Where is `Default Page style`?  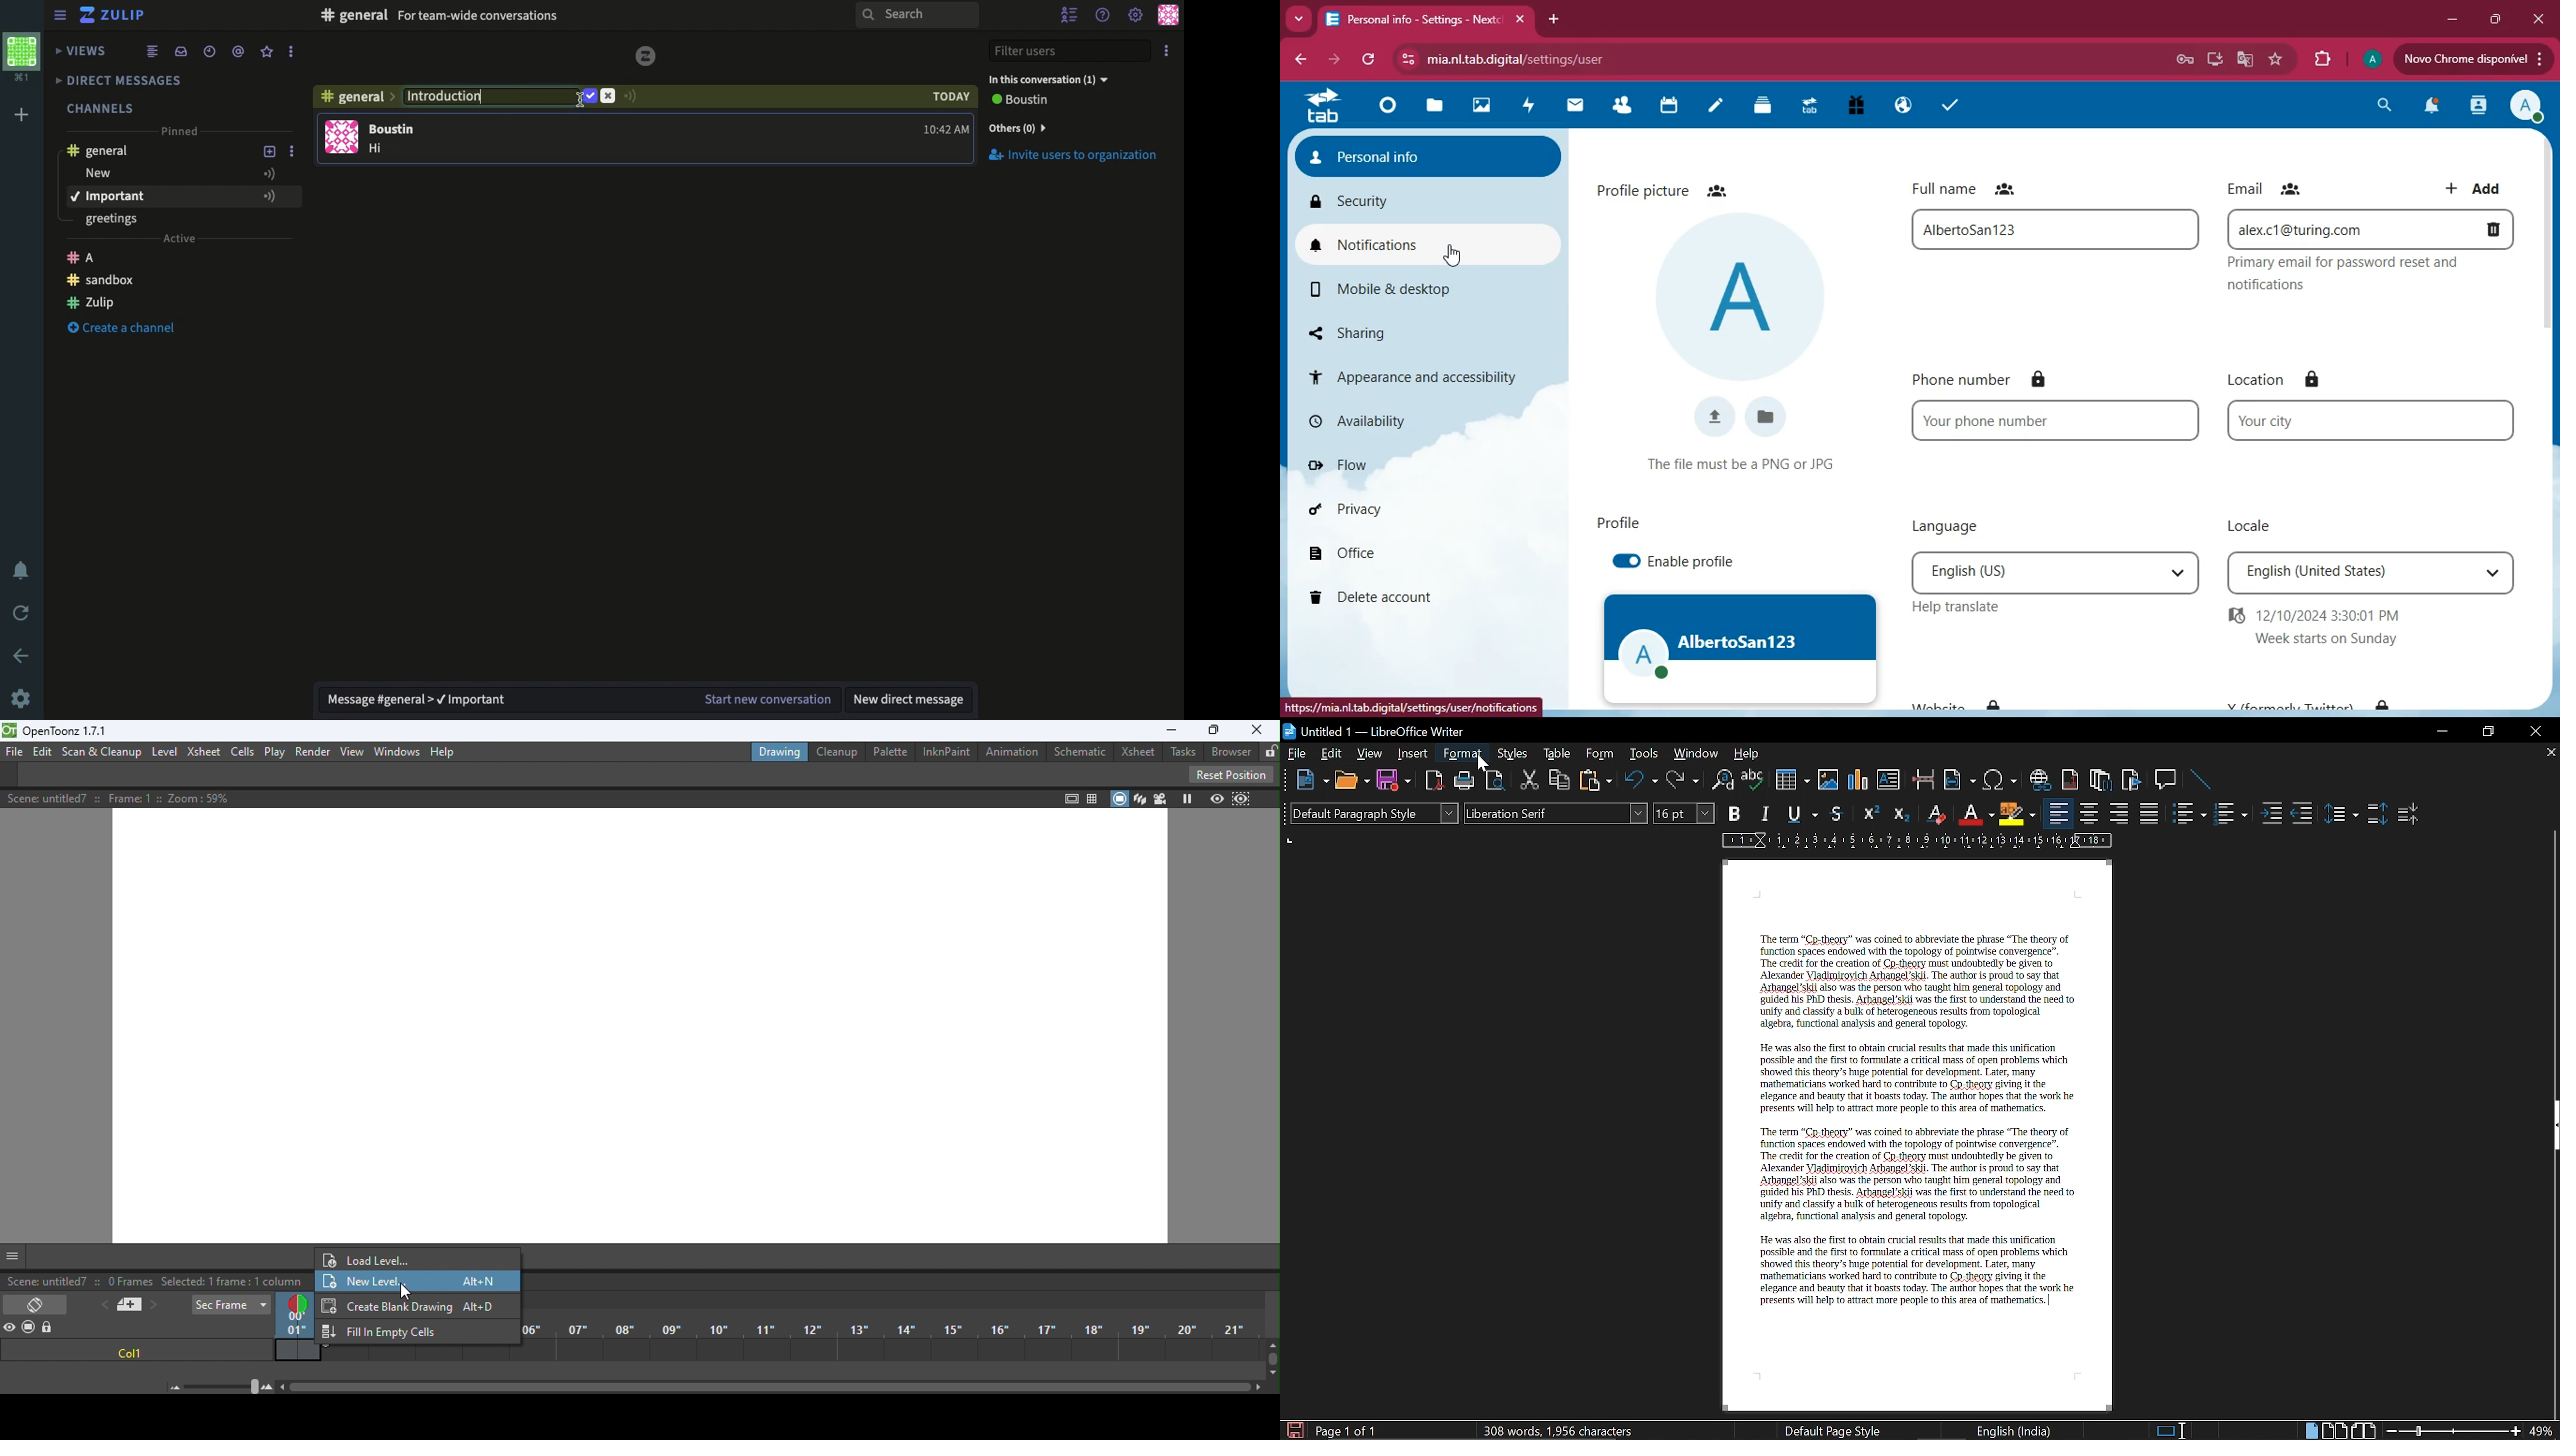 Default Page style is located at coordinates (1834, 1430).